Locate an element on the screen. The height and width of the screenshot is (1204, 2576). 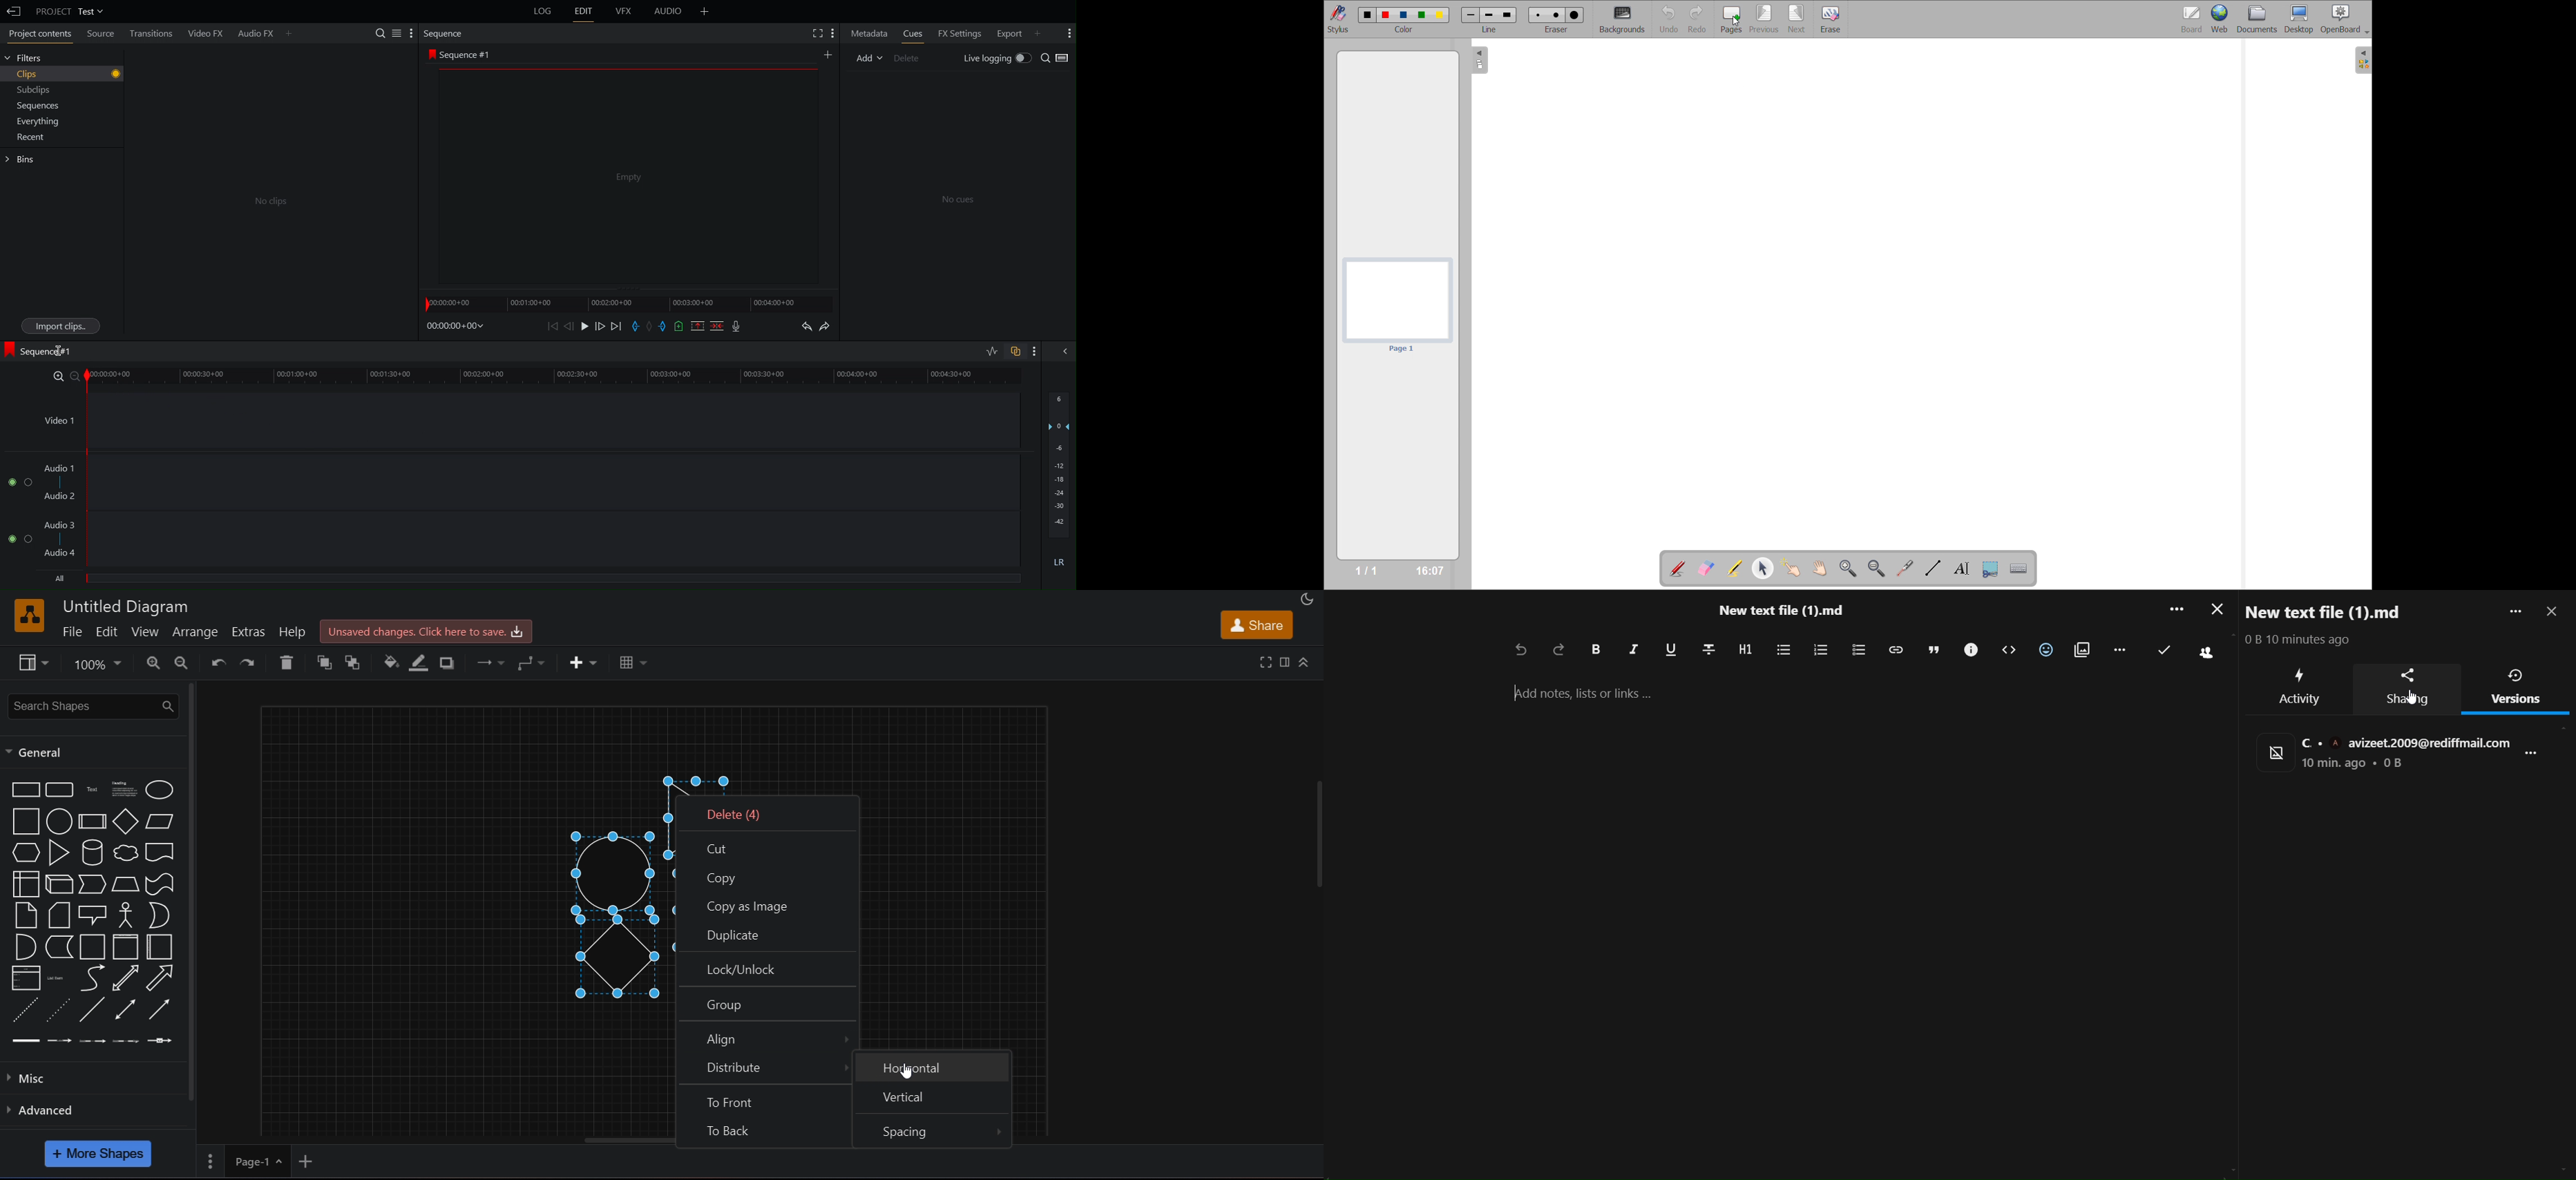
More is located at coordinates (1066, 32).